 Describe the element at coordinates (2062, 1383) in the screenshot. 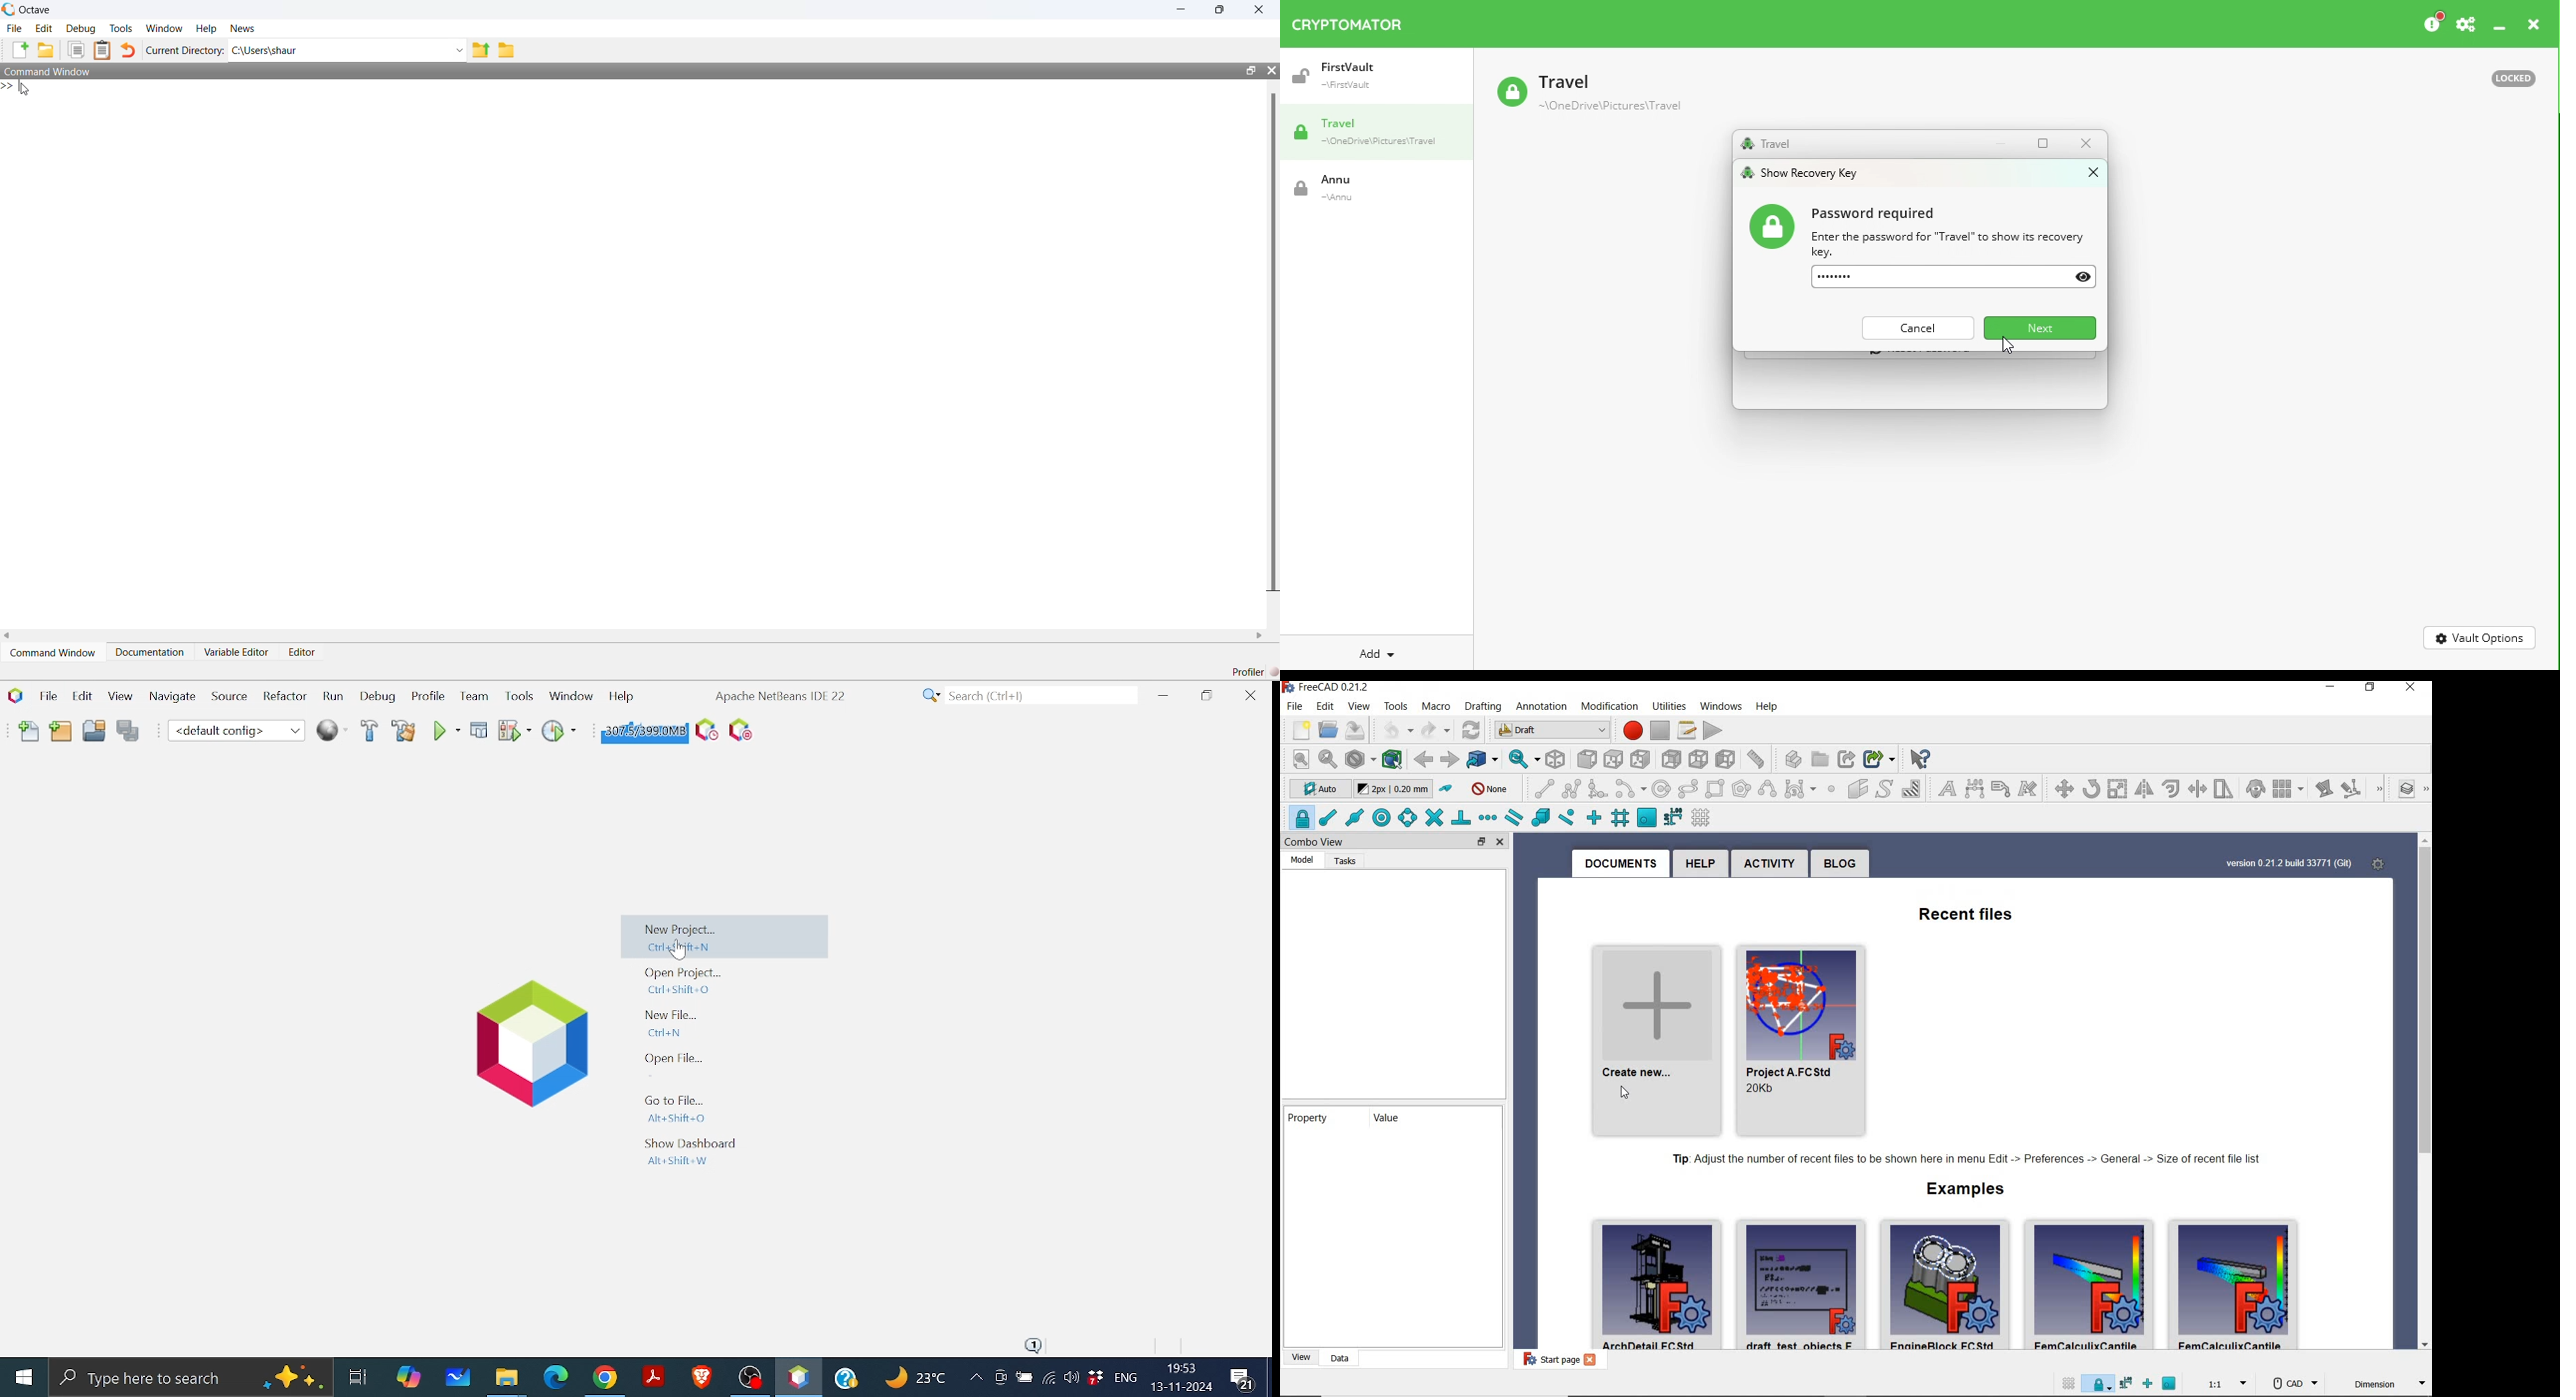

I see `` at that location.